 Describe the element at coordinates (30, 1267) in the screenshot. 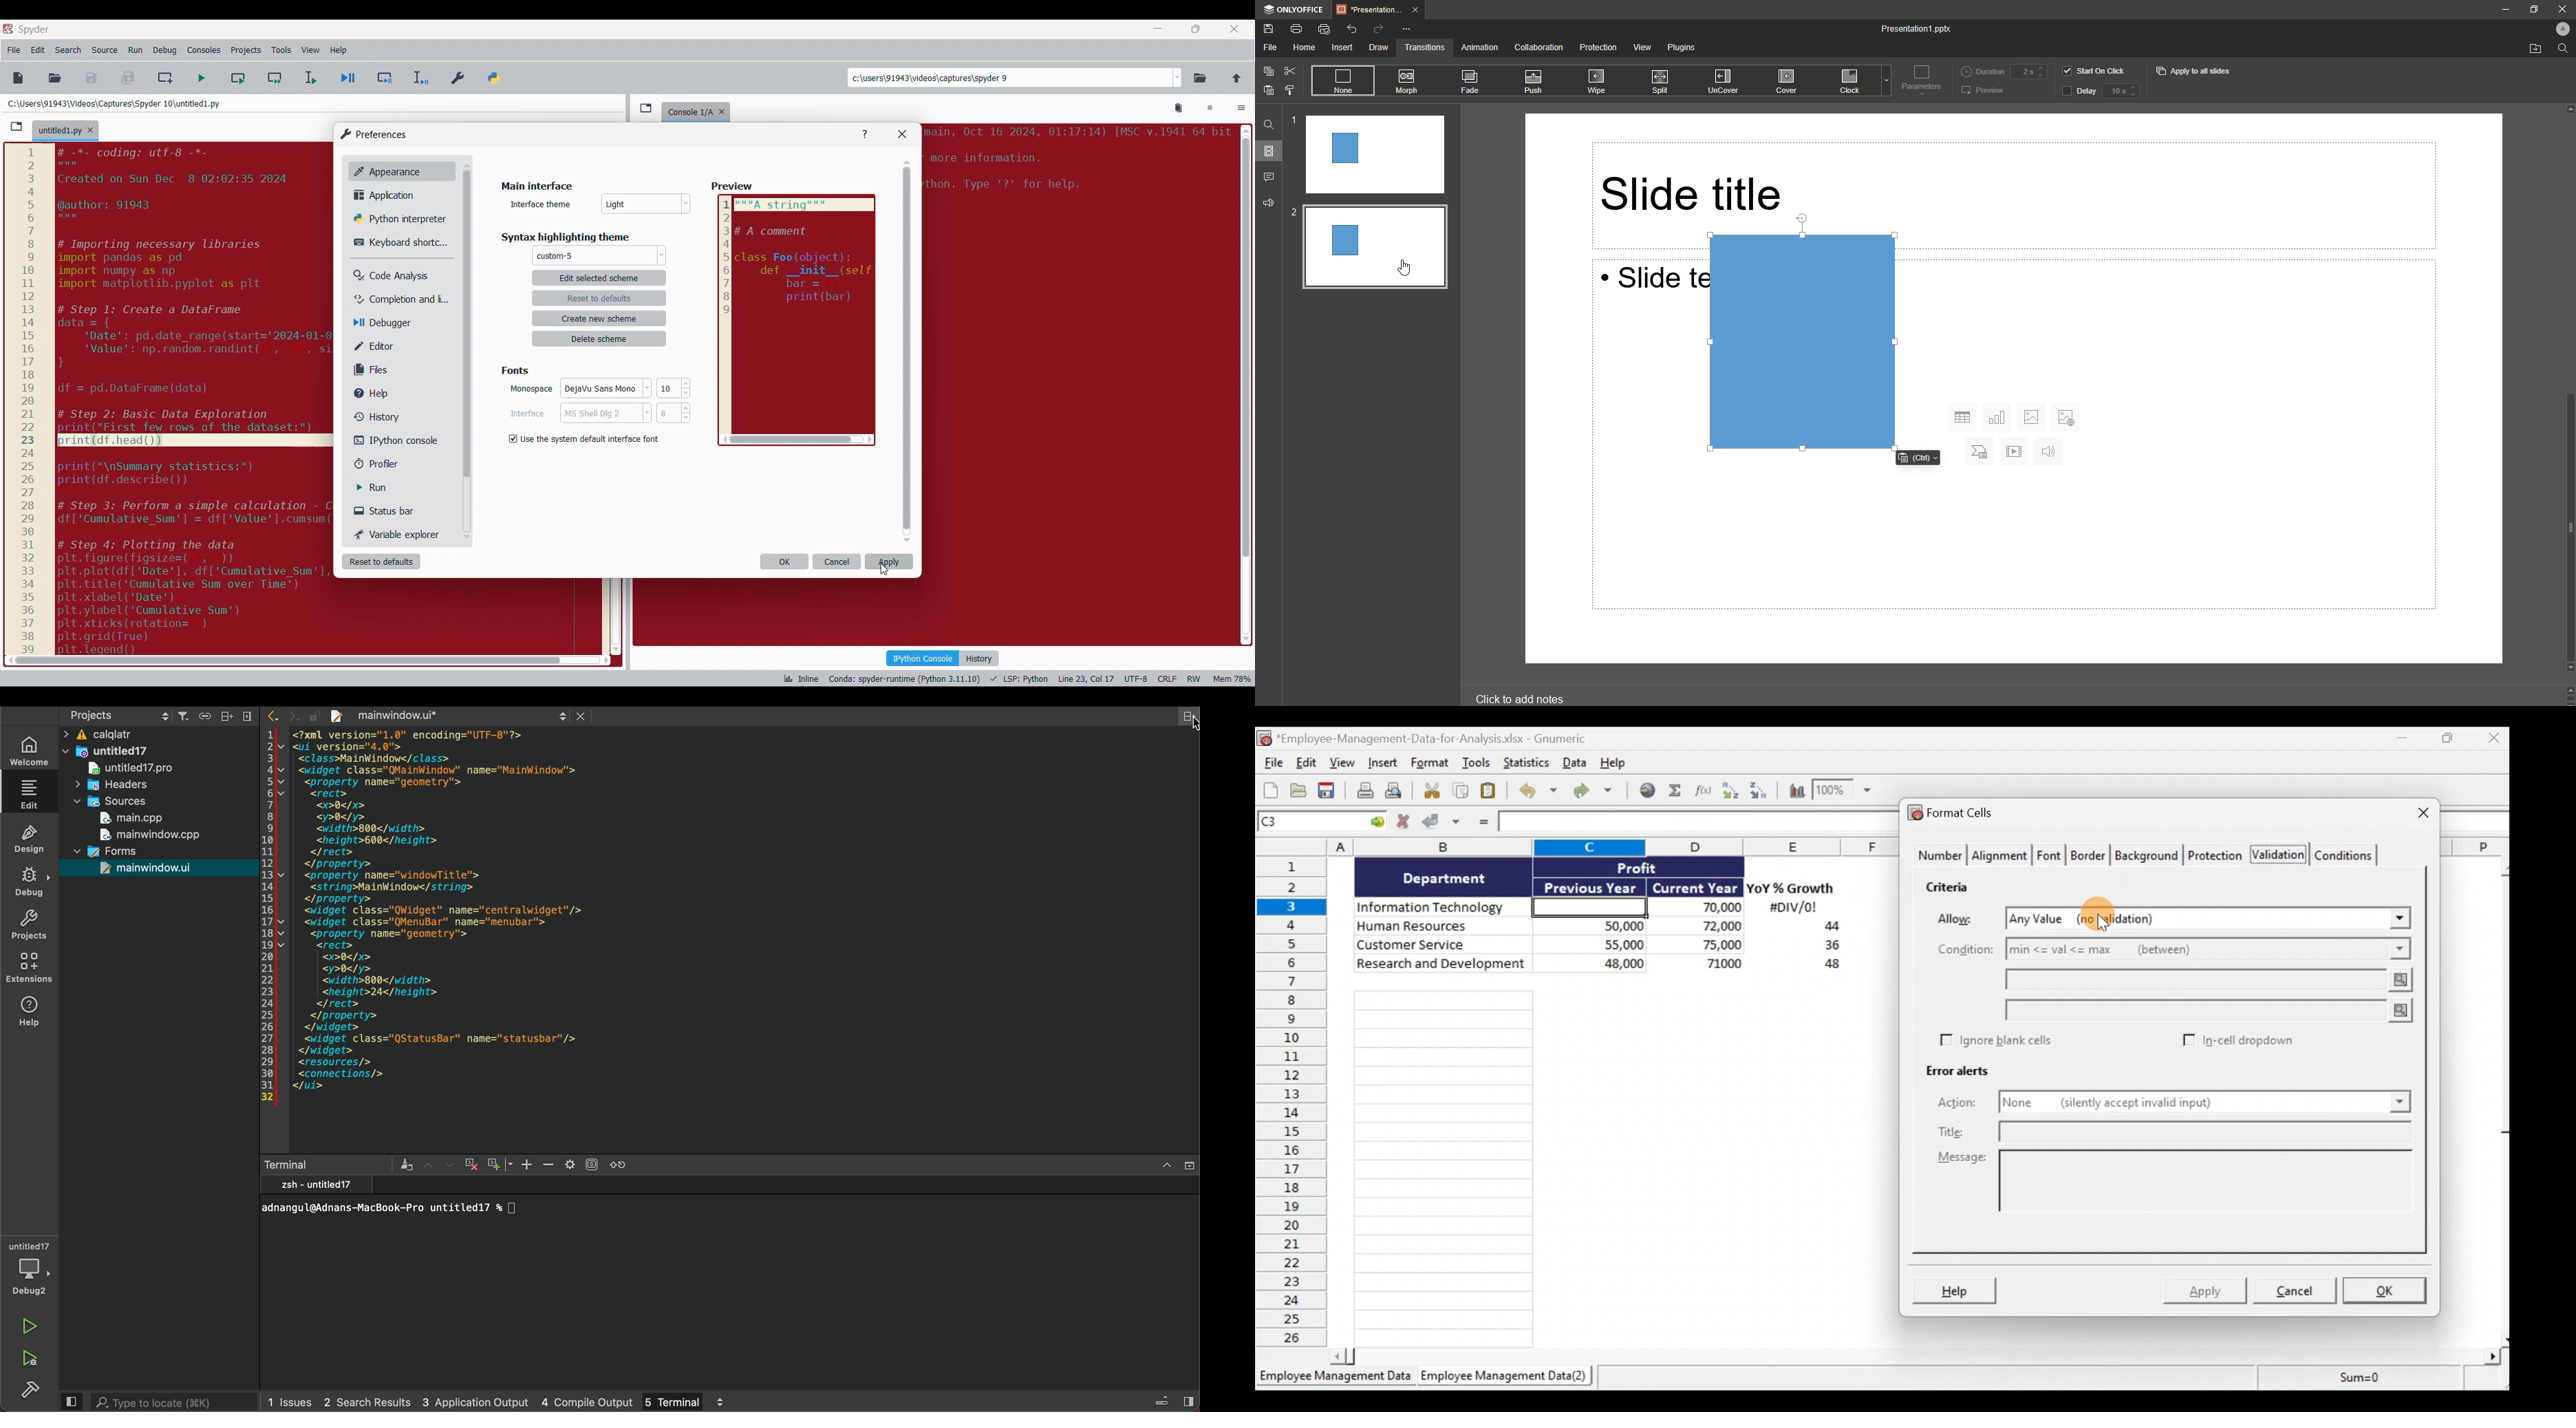

I see `debugger` at that location.